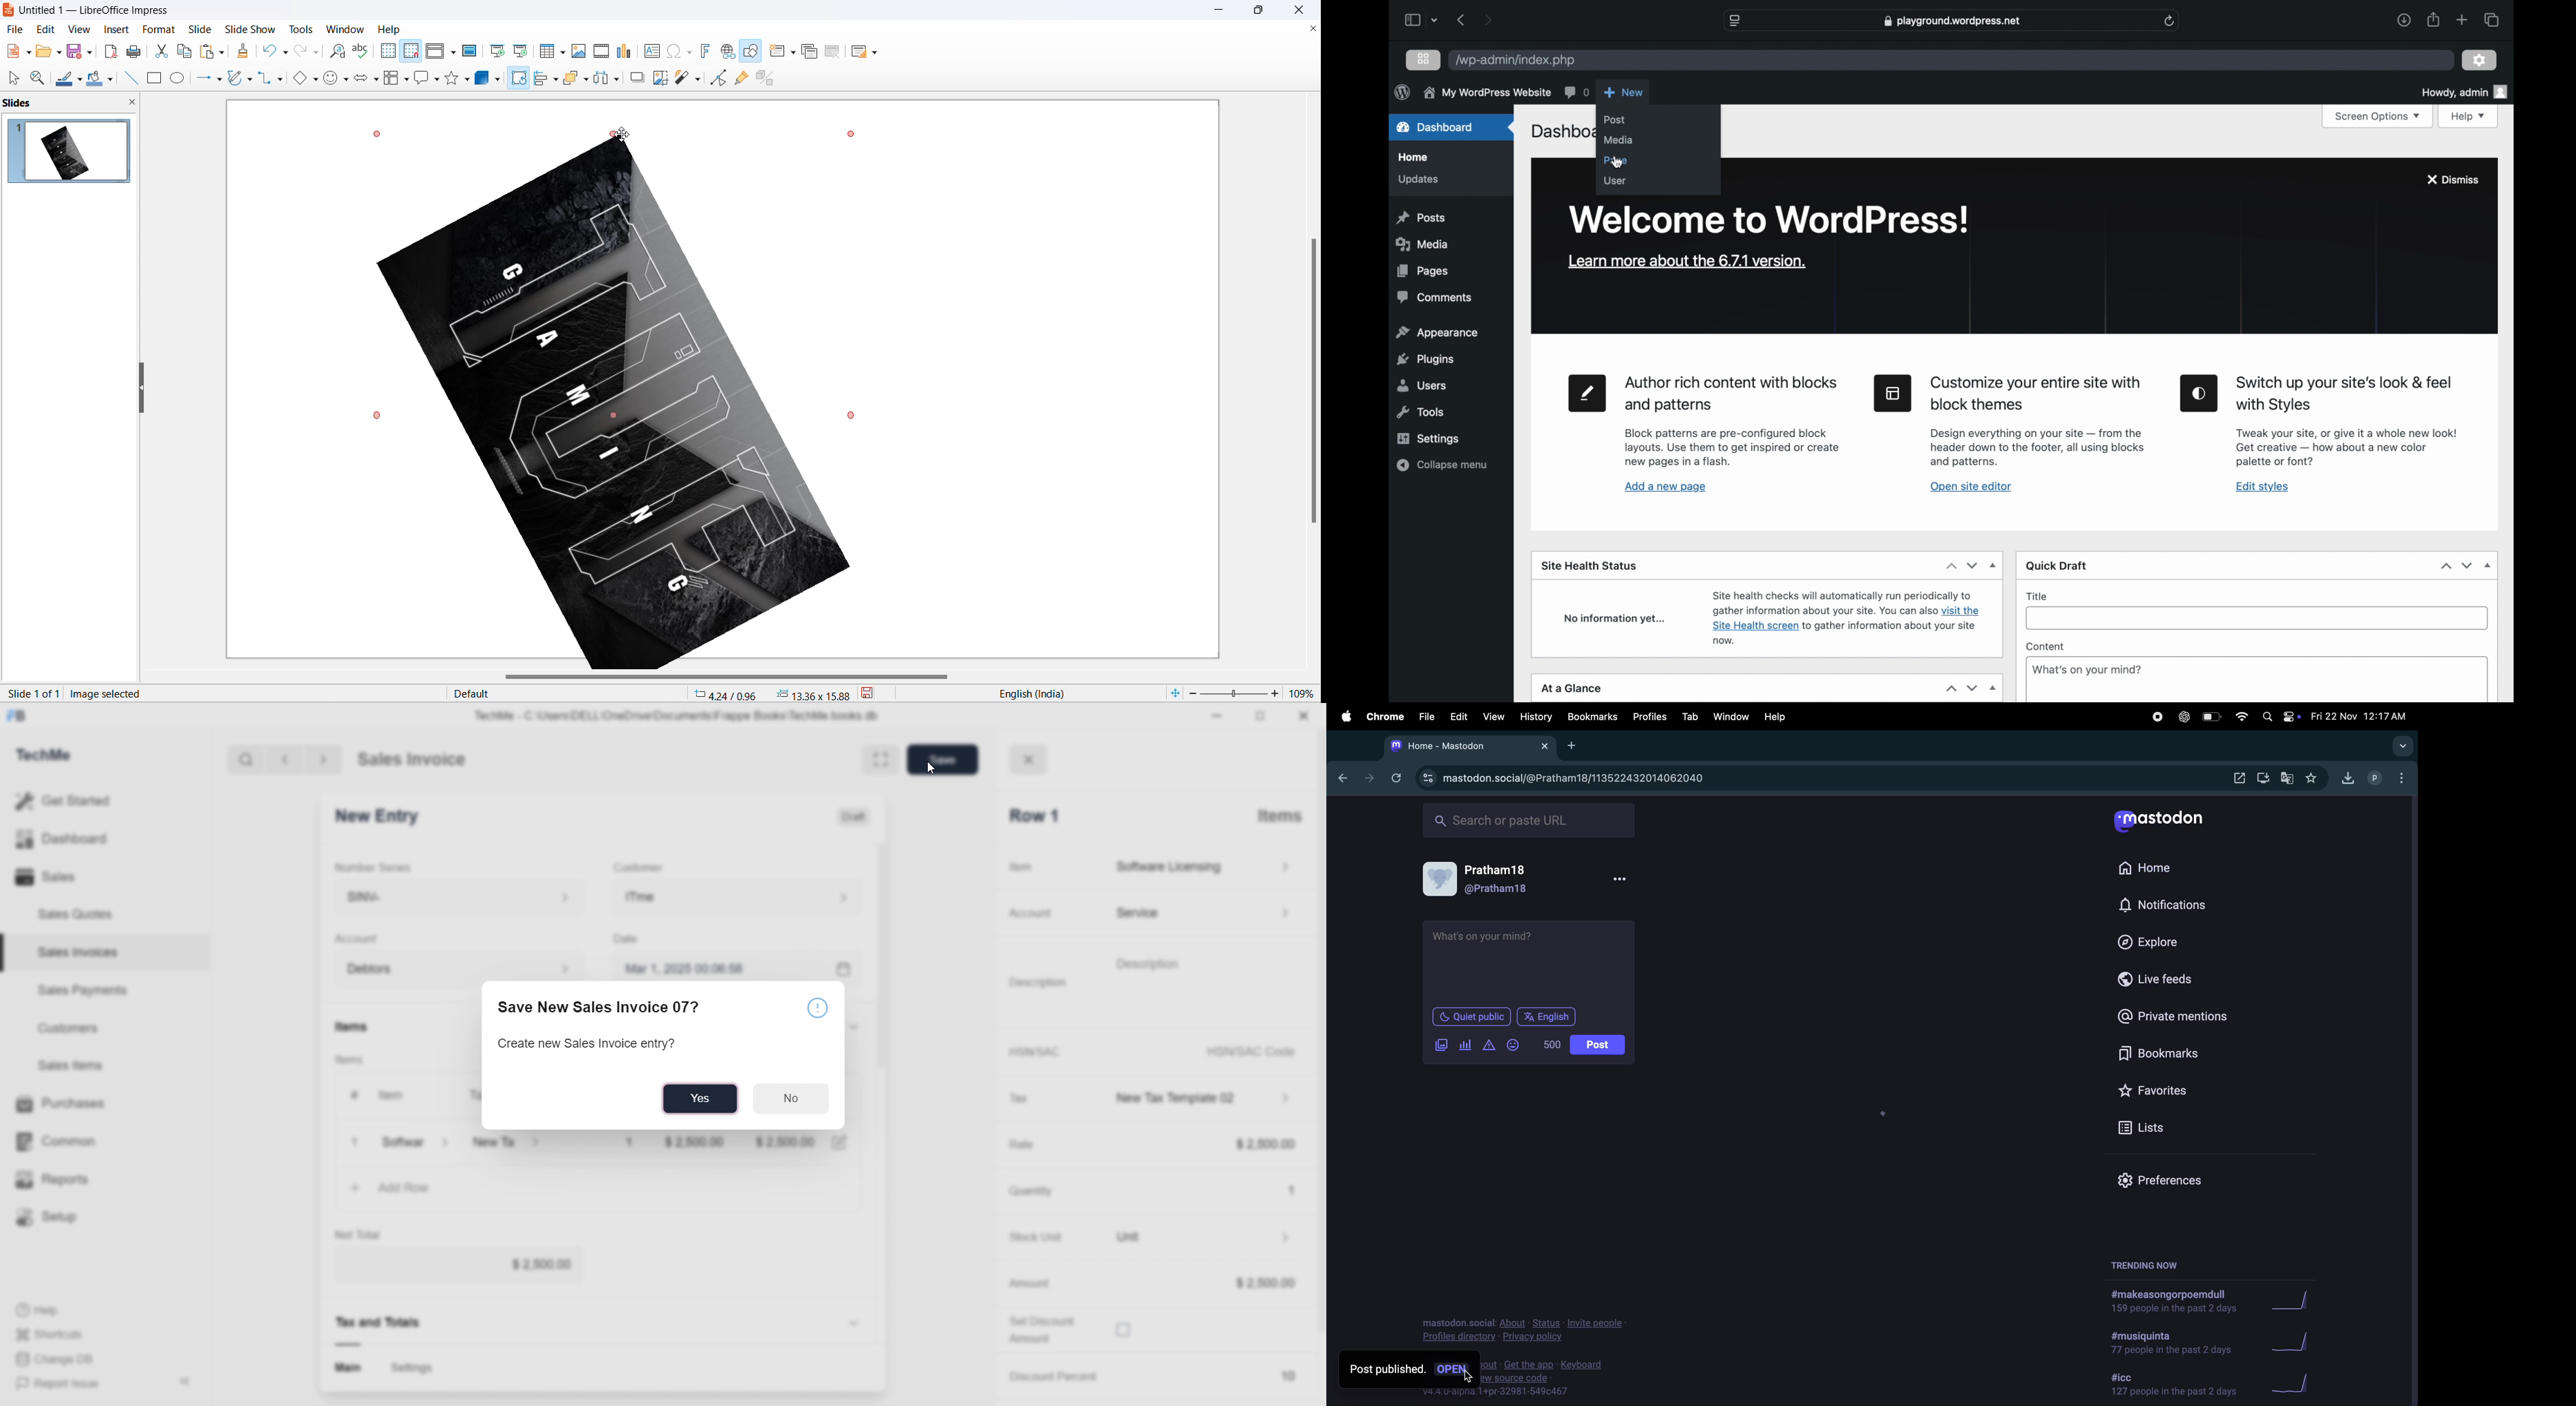 This screenshot has height=1428, width=2576. What do you see at coordinates (2469, 117) in the screenshot?
I see `help` at bounding box center [2469, 117].